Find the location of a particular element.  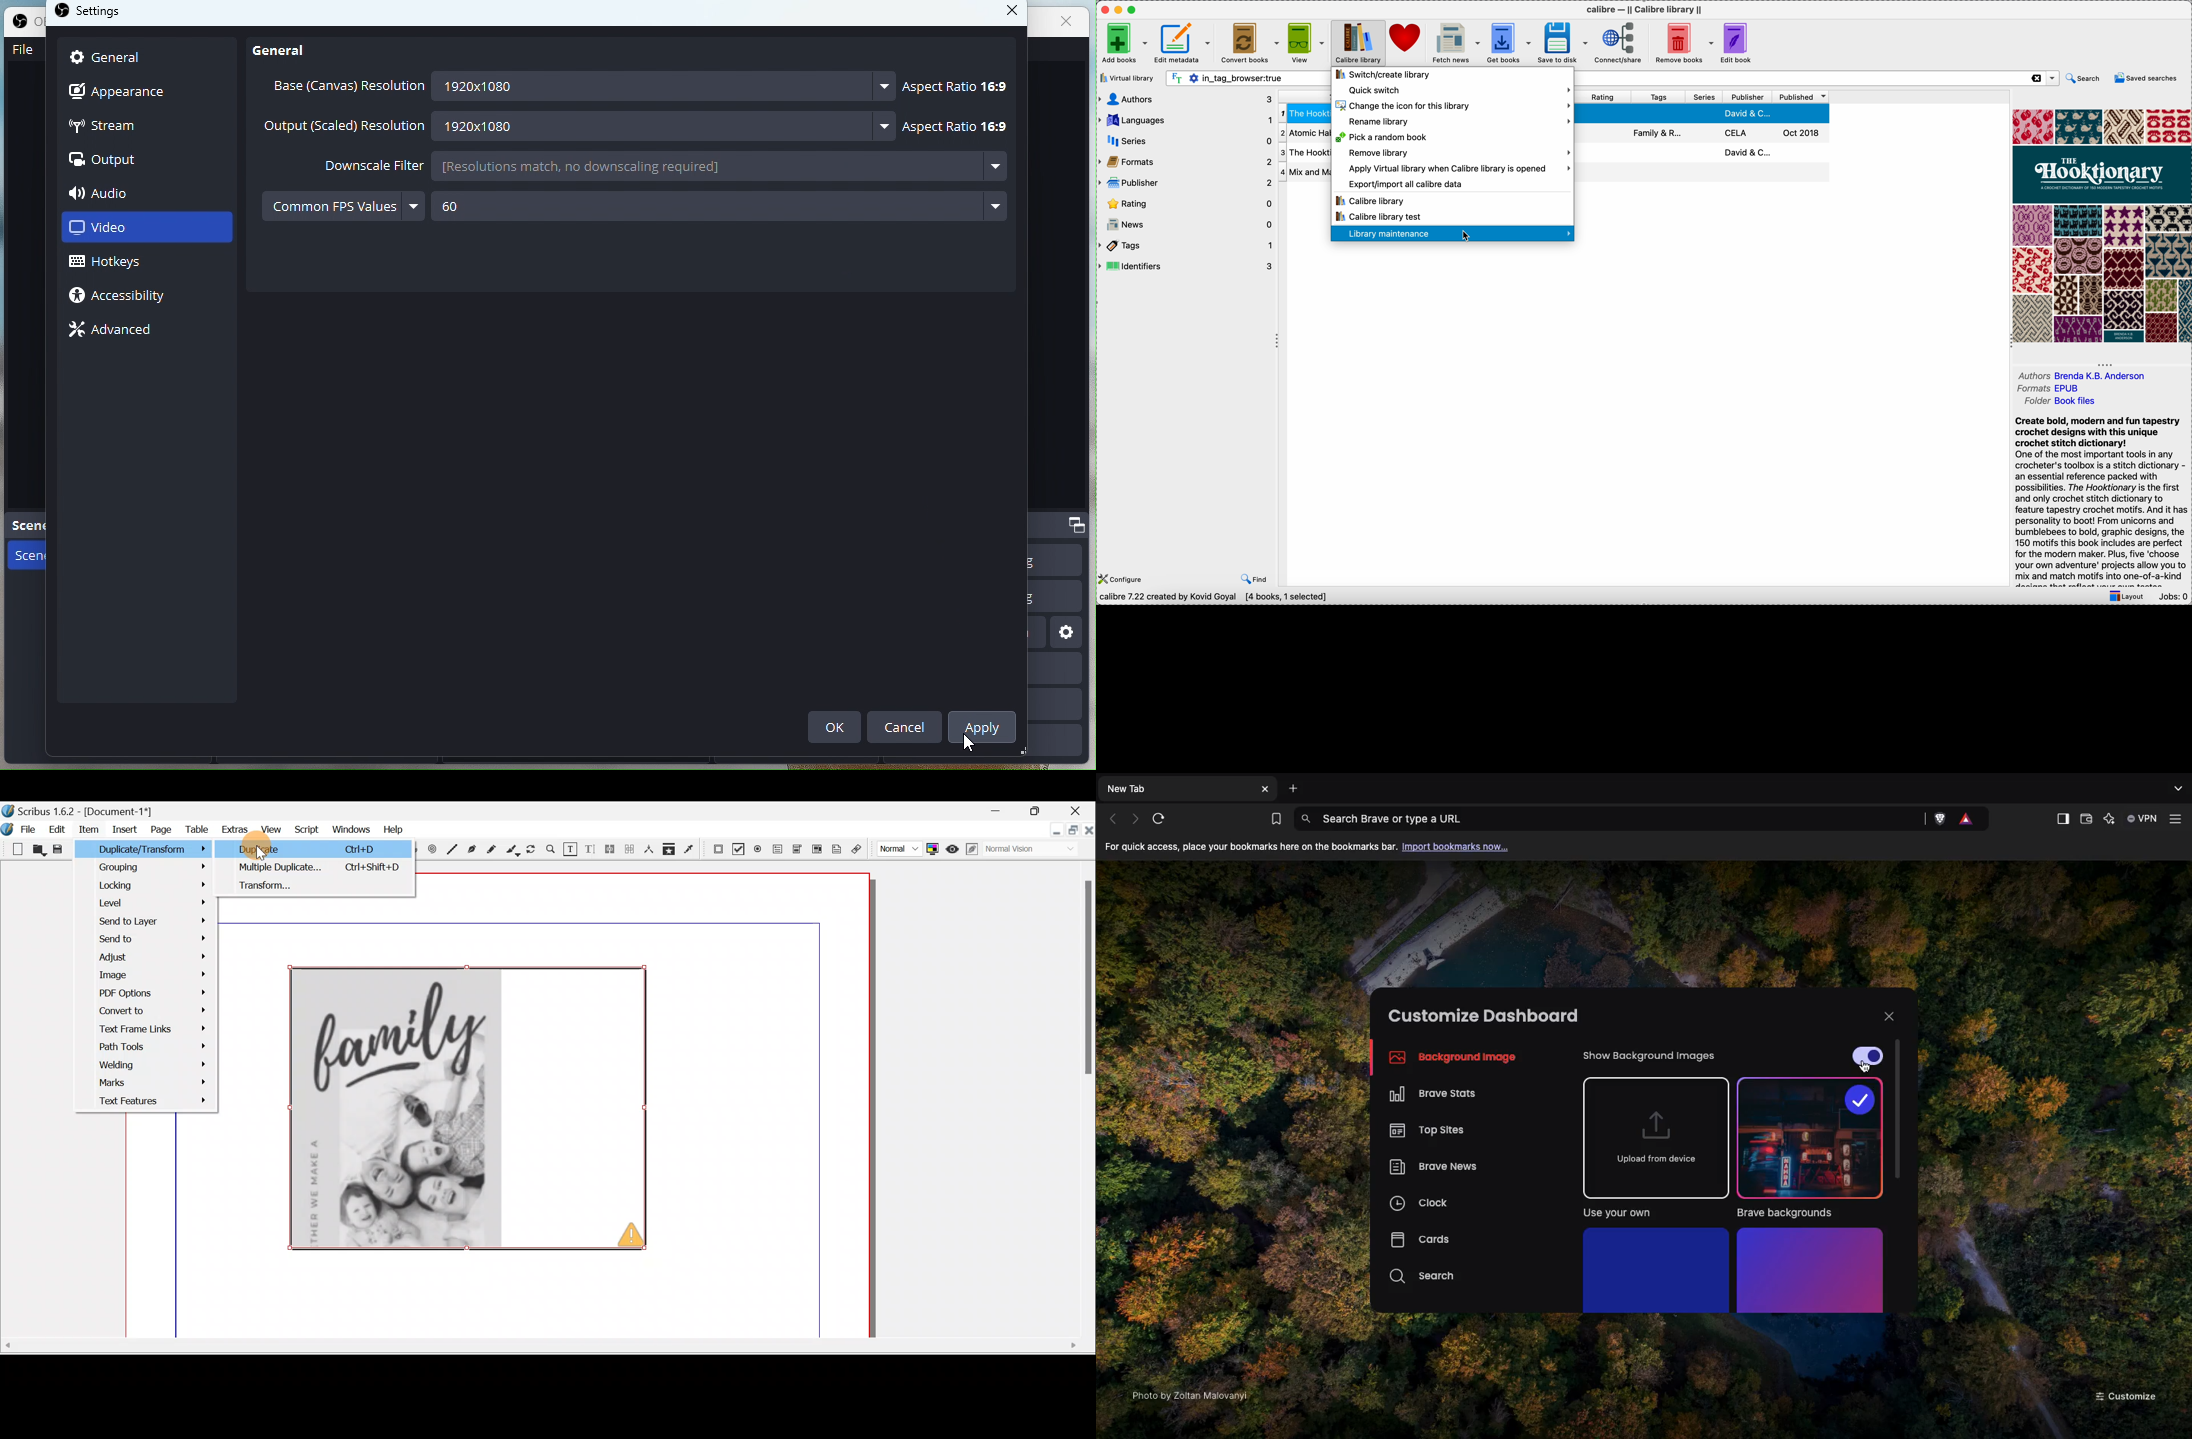

cursor is located at coordinates (1467, 236).